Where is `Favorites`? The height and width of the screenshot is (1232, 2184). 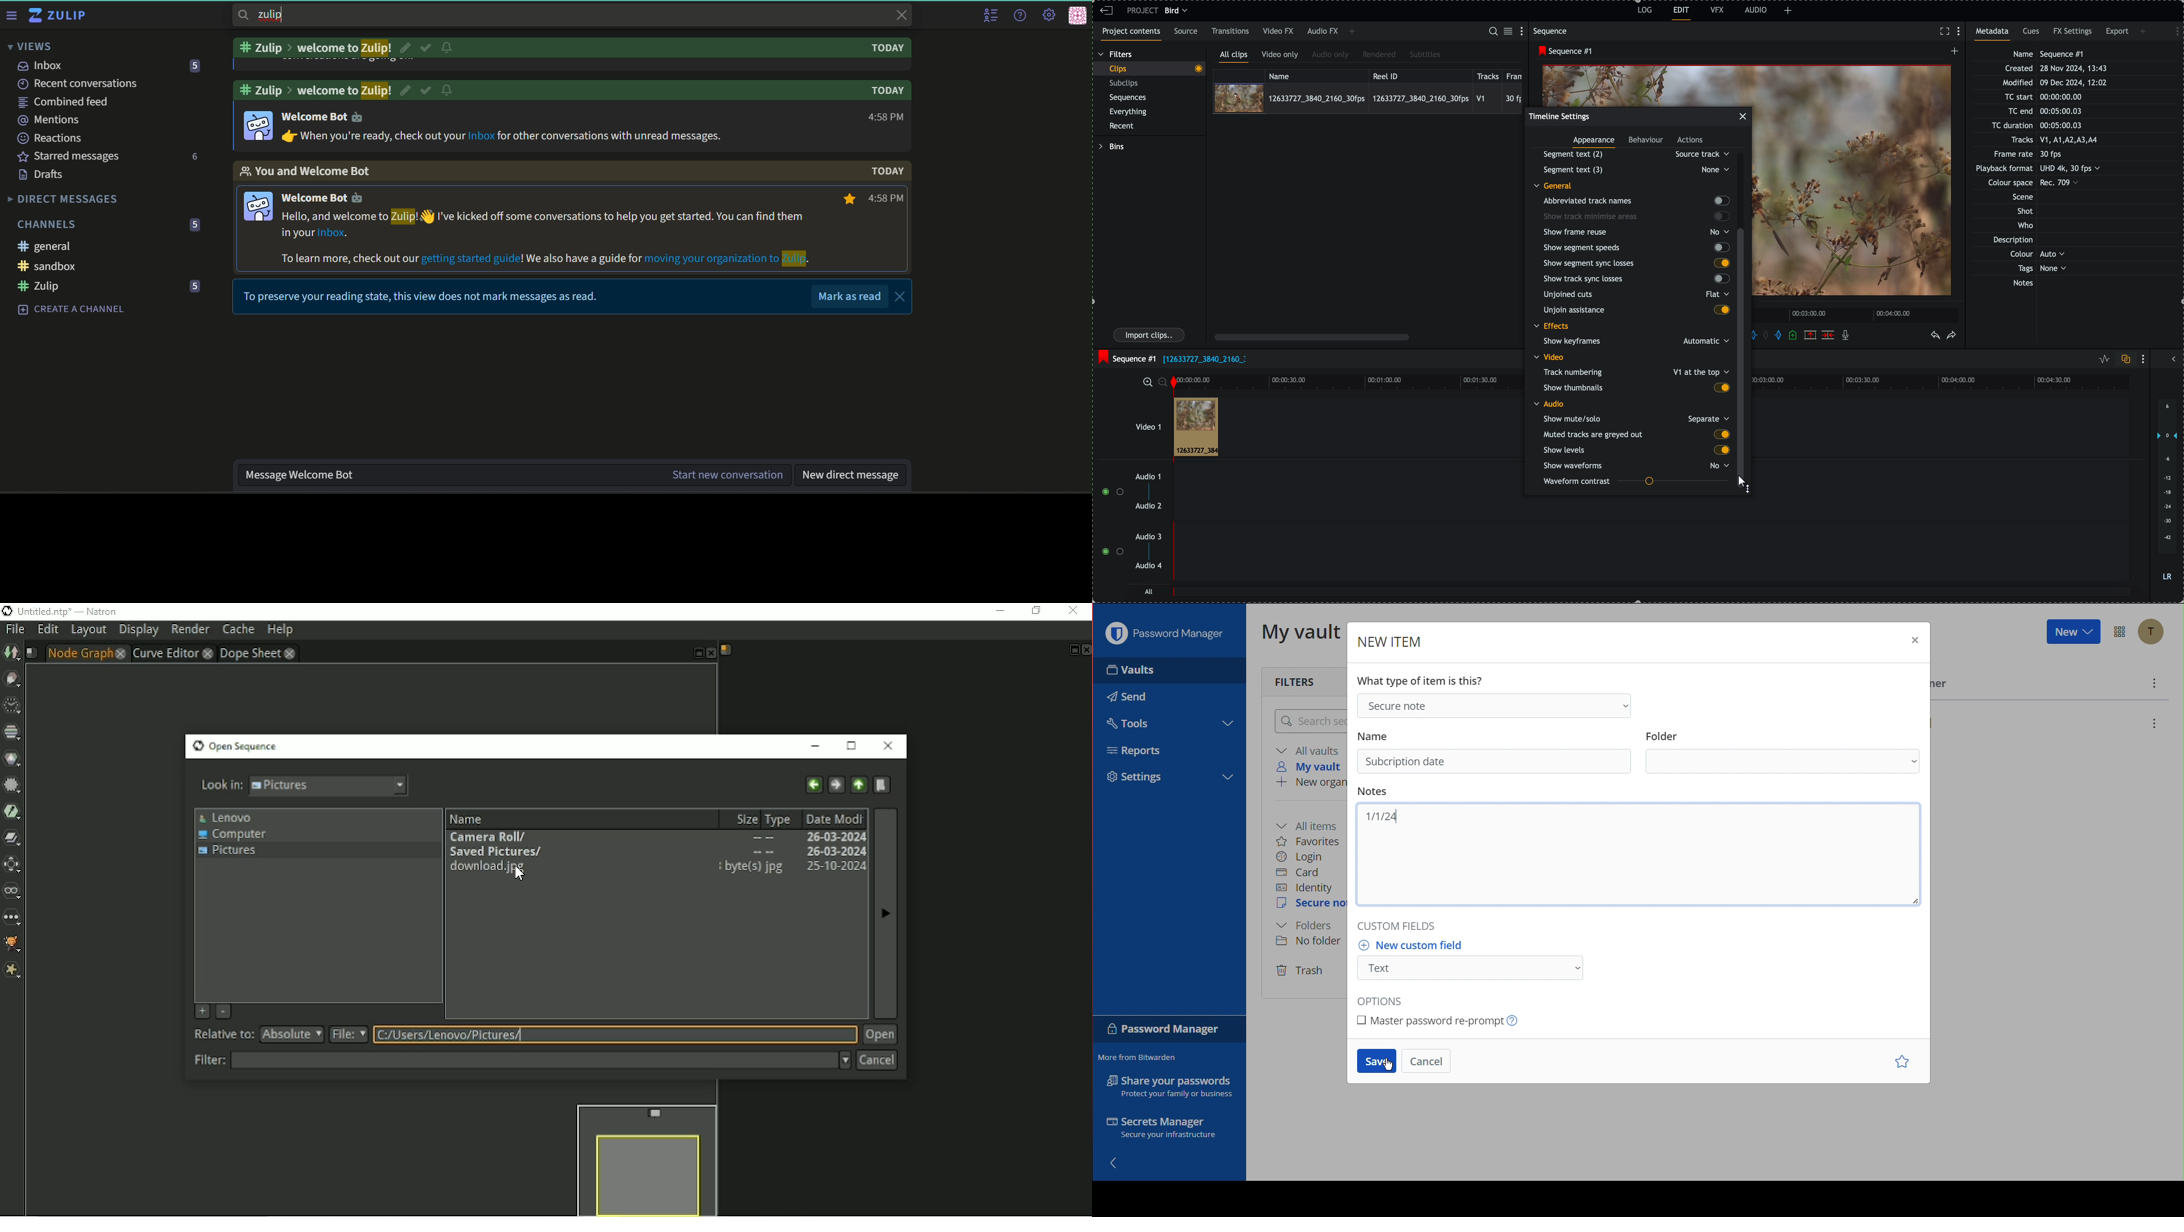 Favorites is located at coordinates (1309, 841).